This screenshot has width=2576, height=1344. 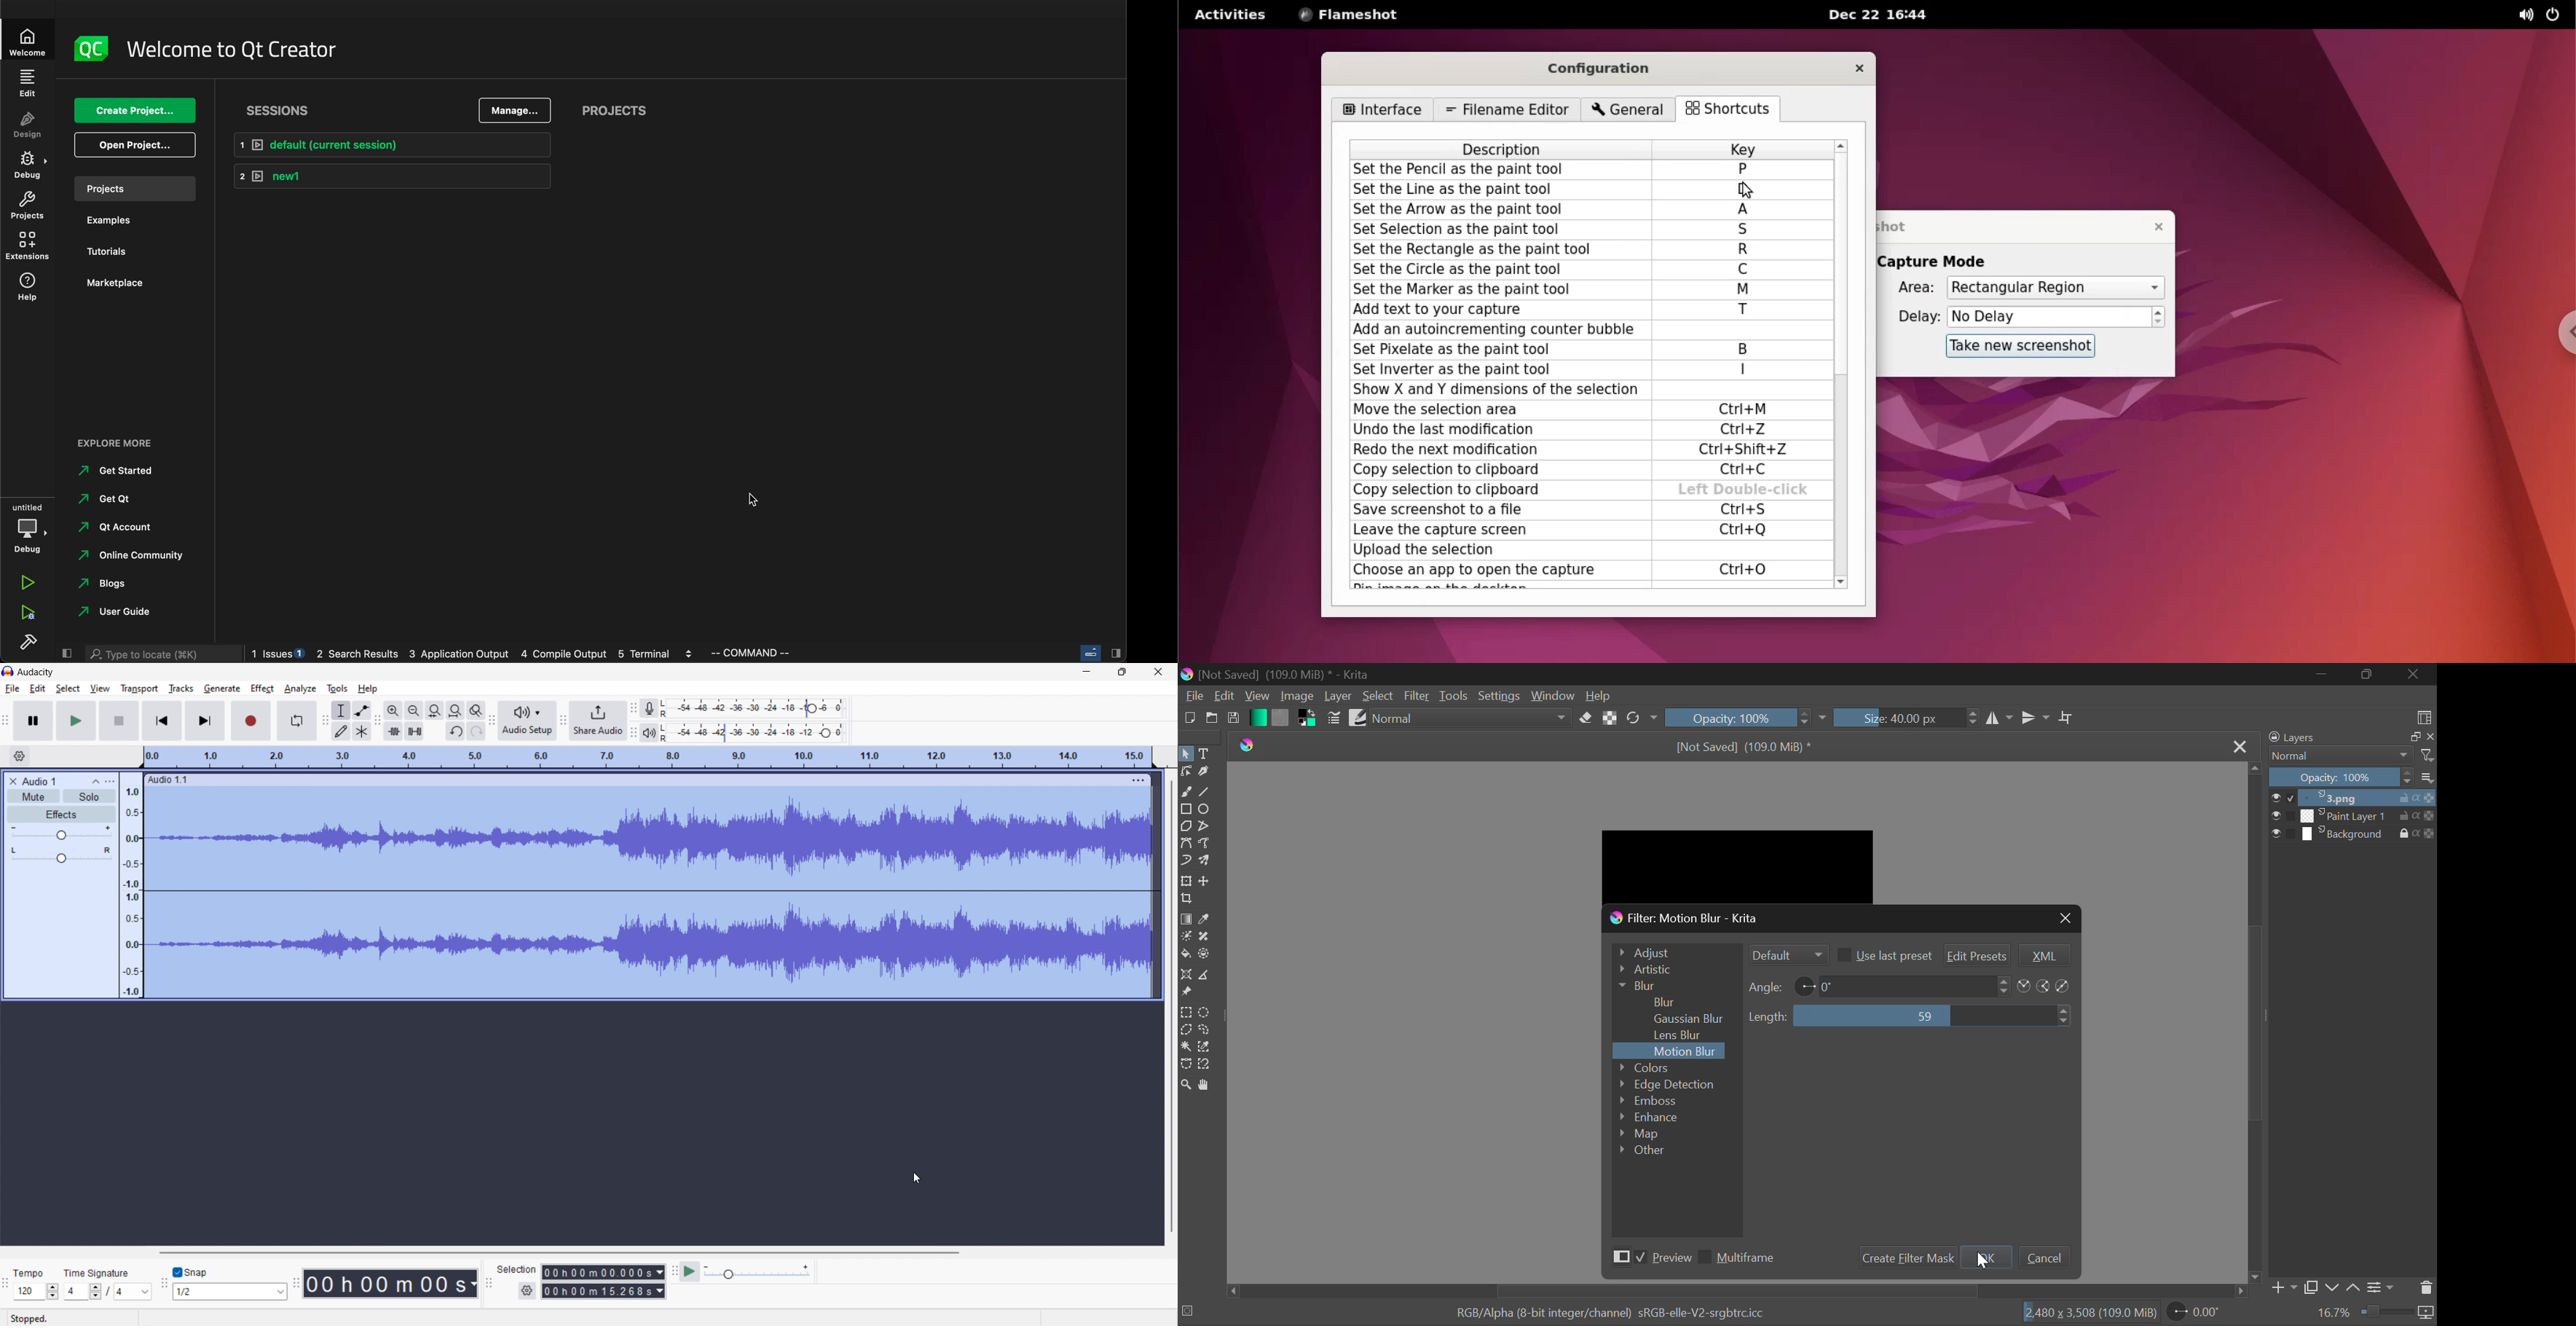 What do you see at coordinates (116, 586) in the screenshot?
I see `blogs` at bounding box center [116, 586].